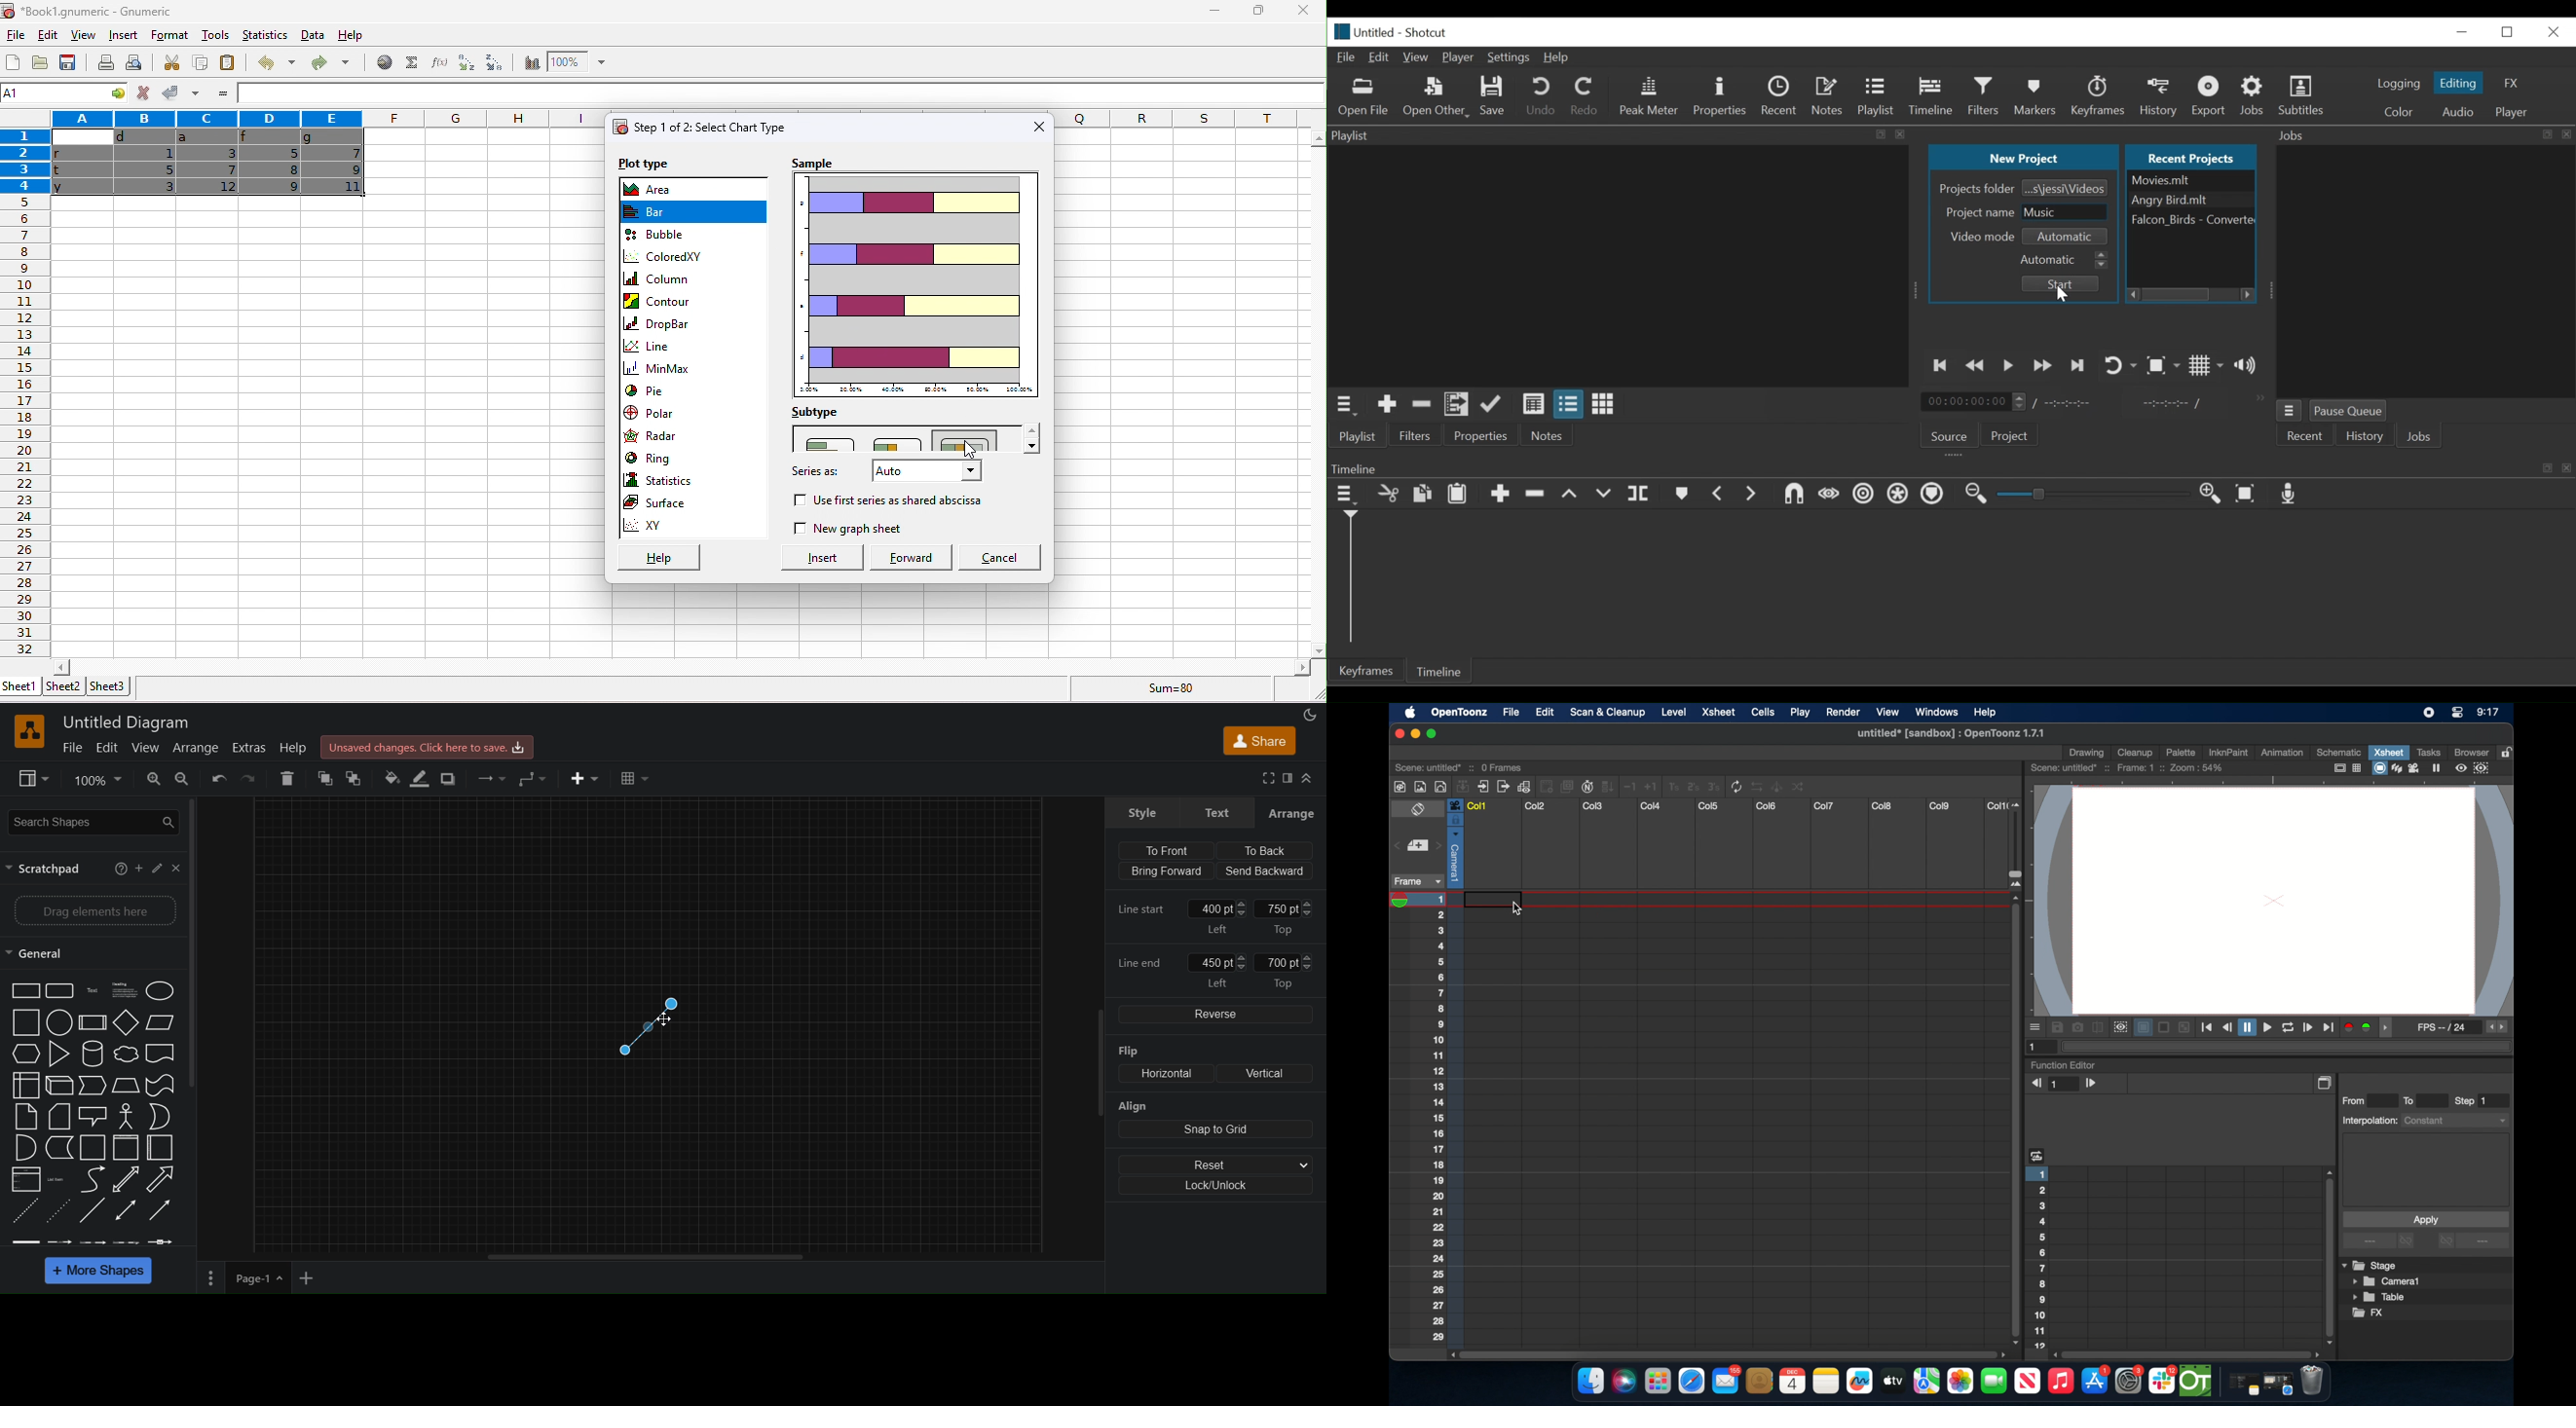 The width and height of the screenshot is (2576, 1428). I want to click on polar, so click(659, 414).